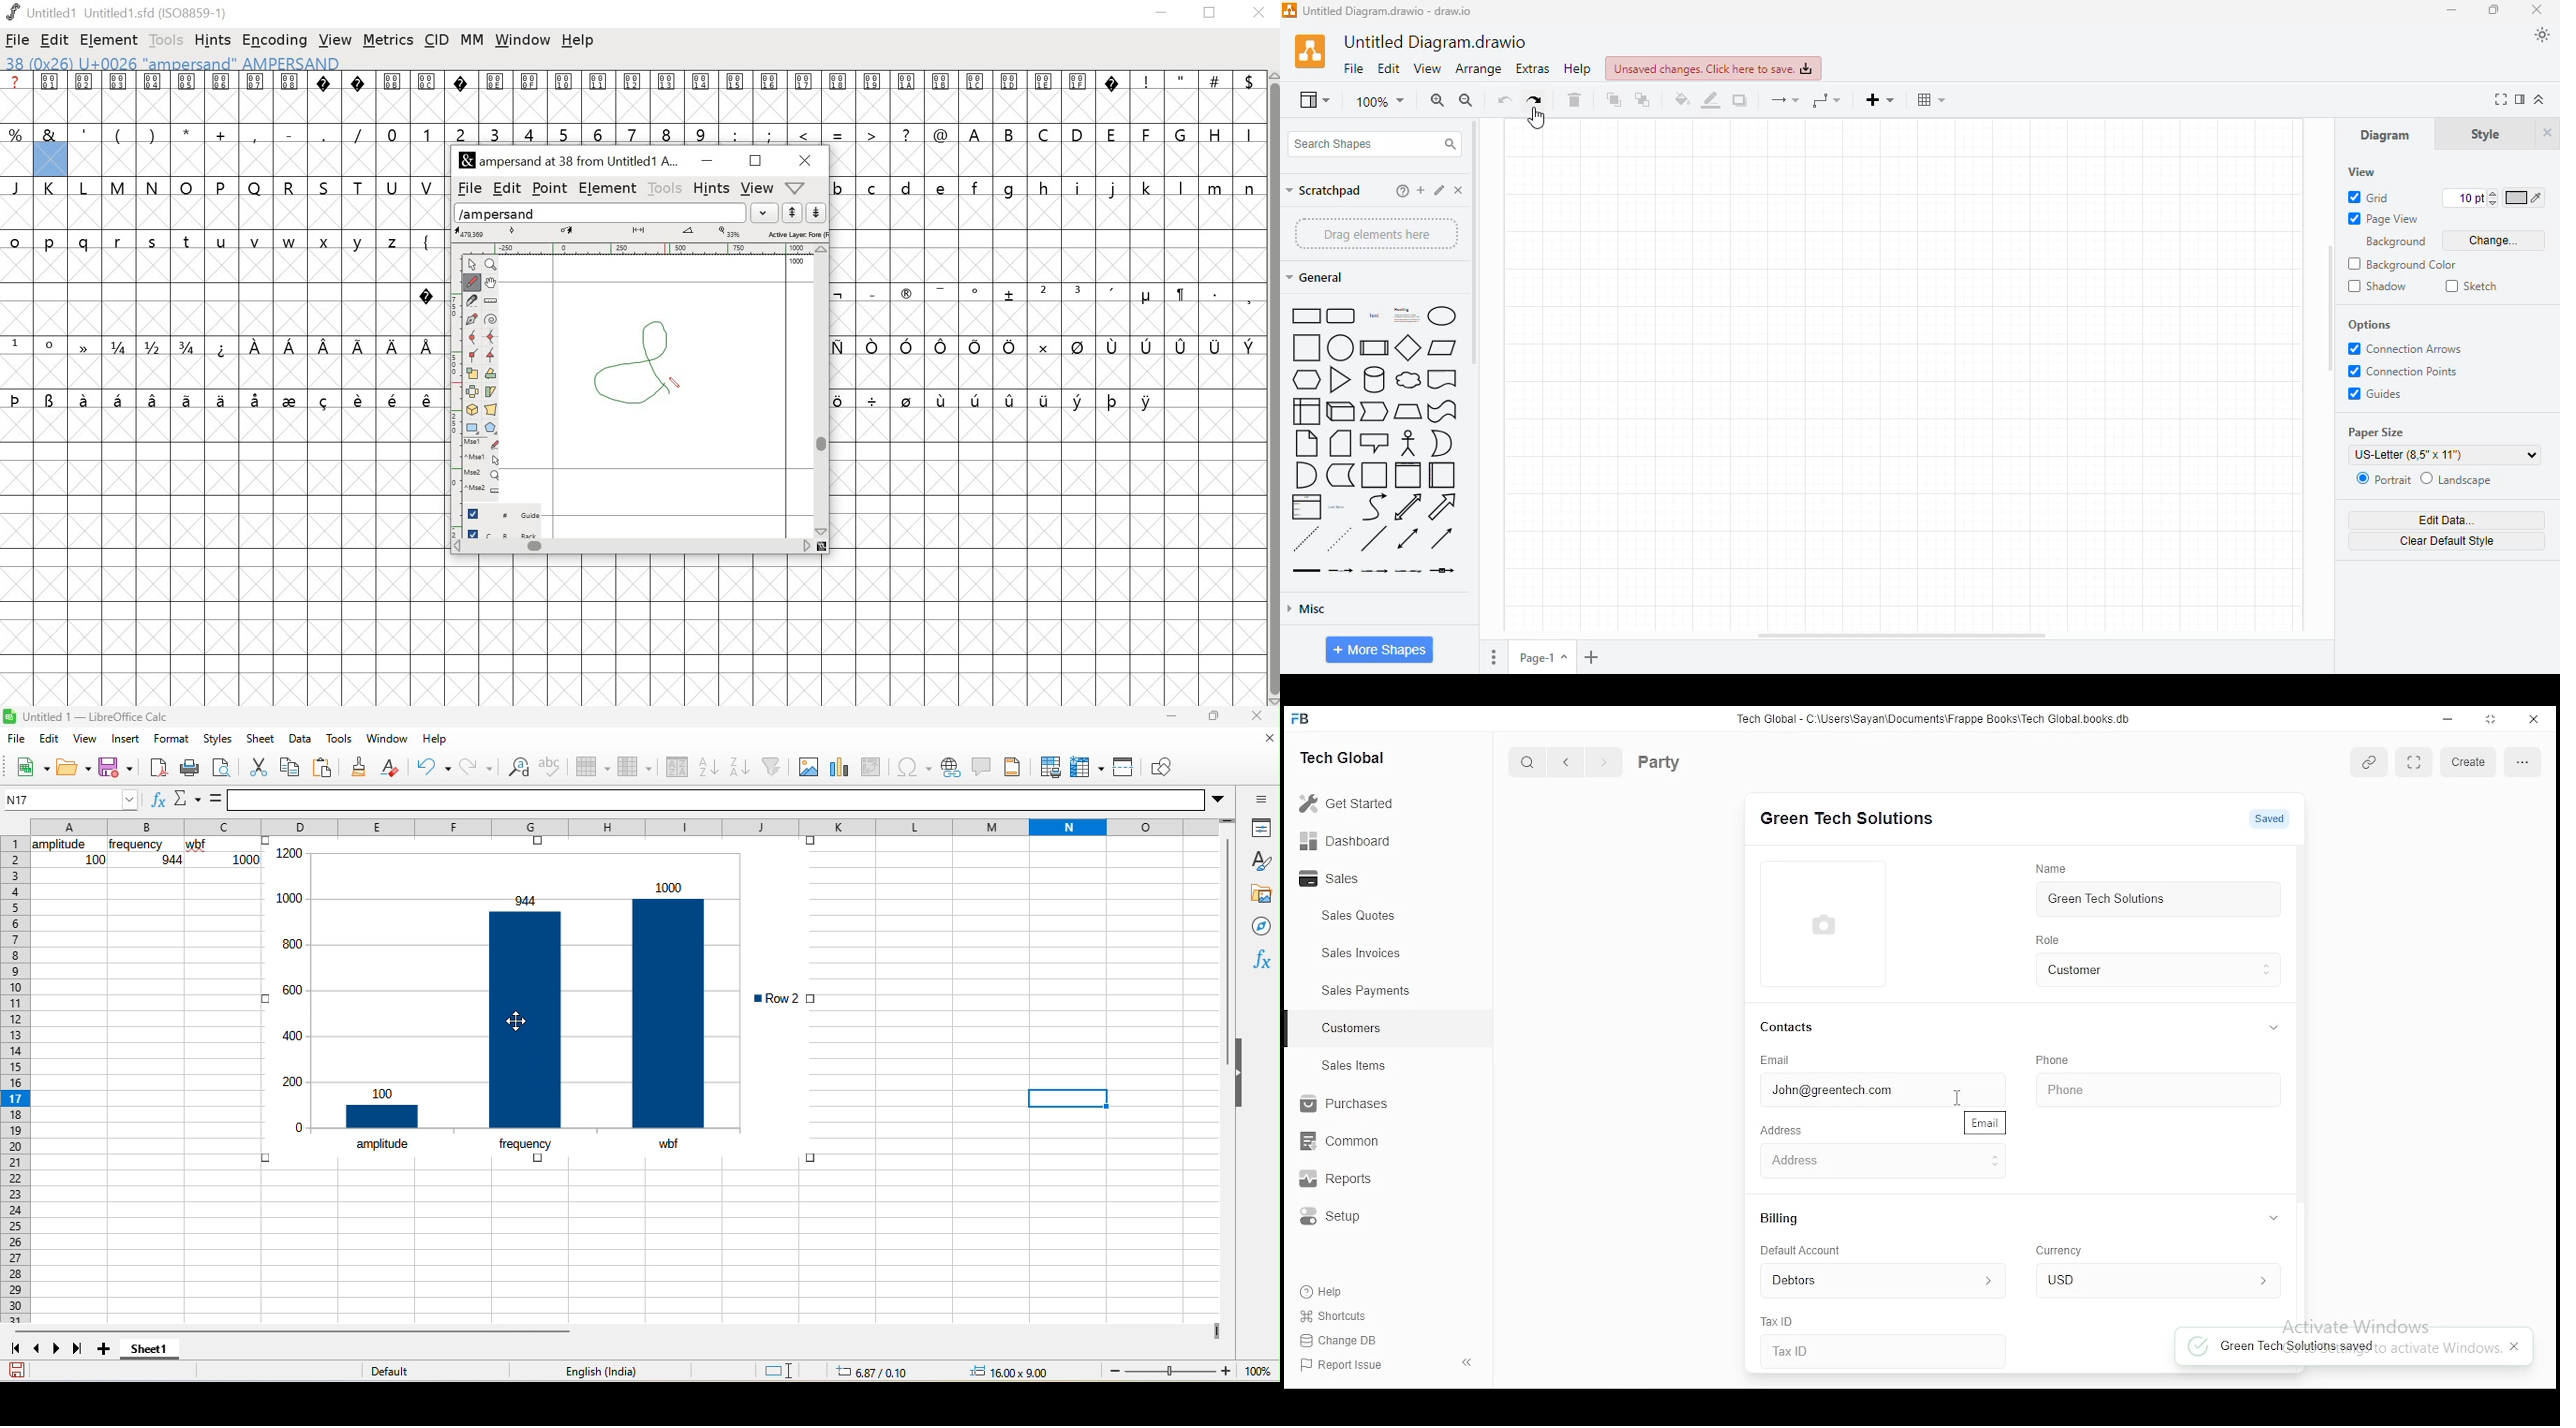 The width and height of the screenshot is (2576, 1428). I want to click on styles, so click(1261, 862).